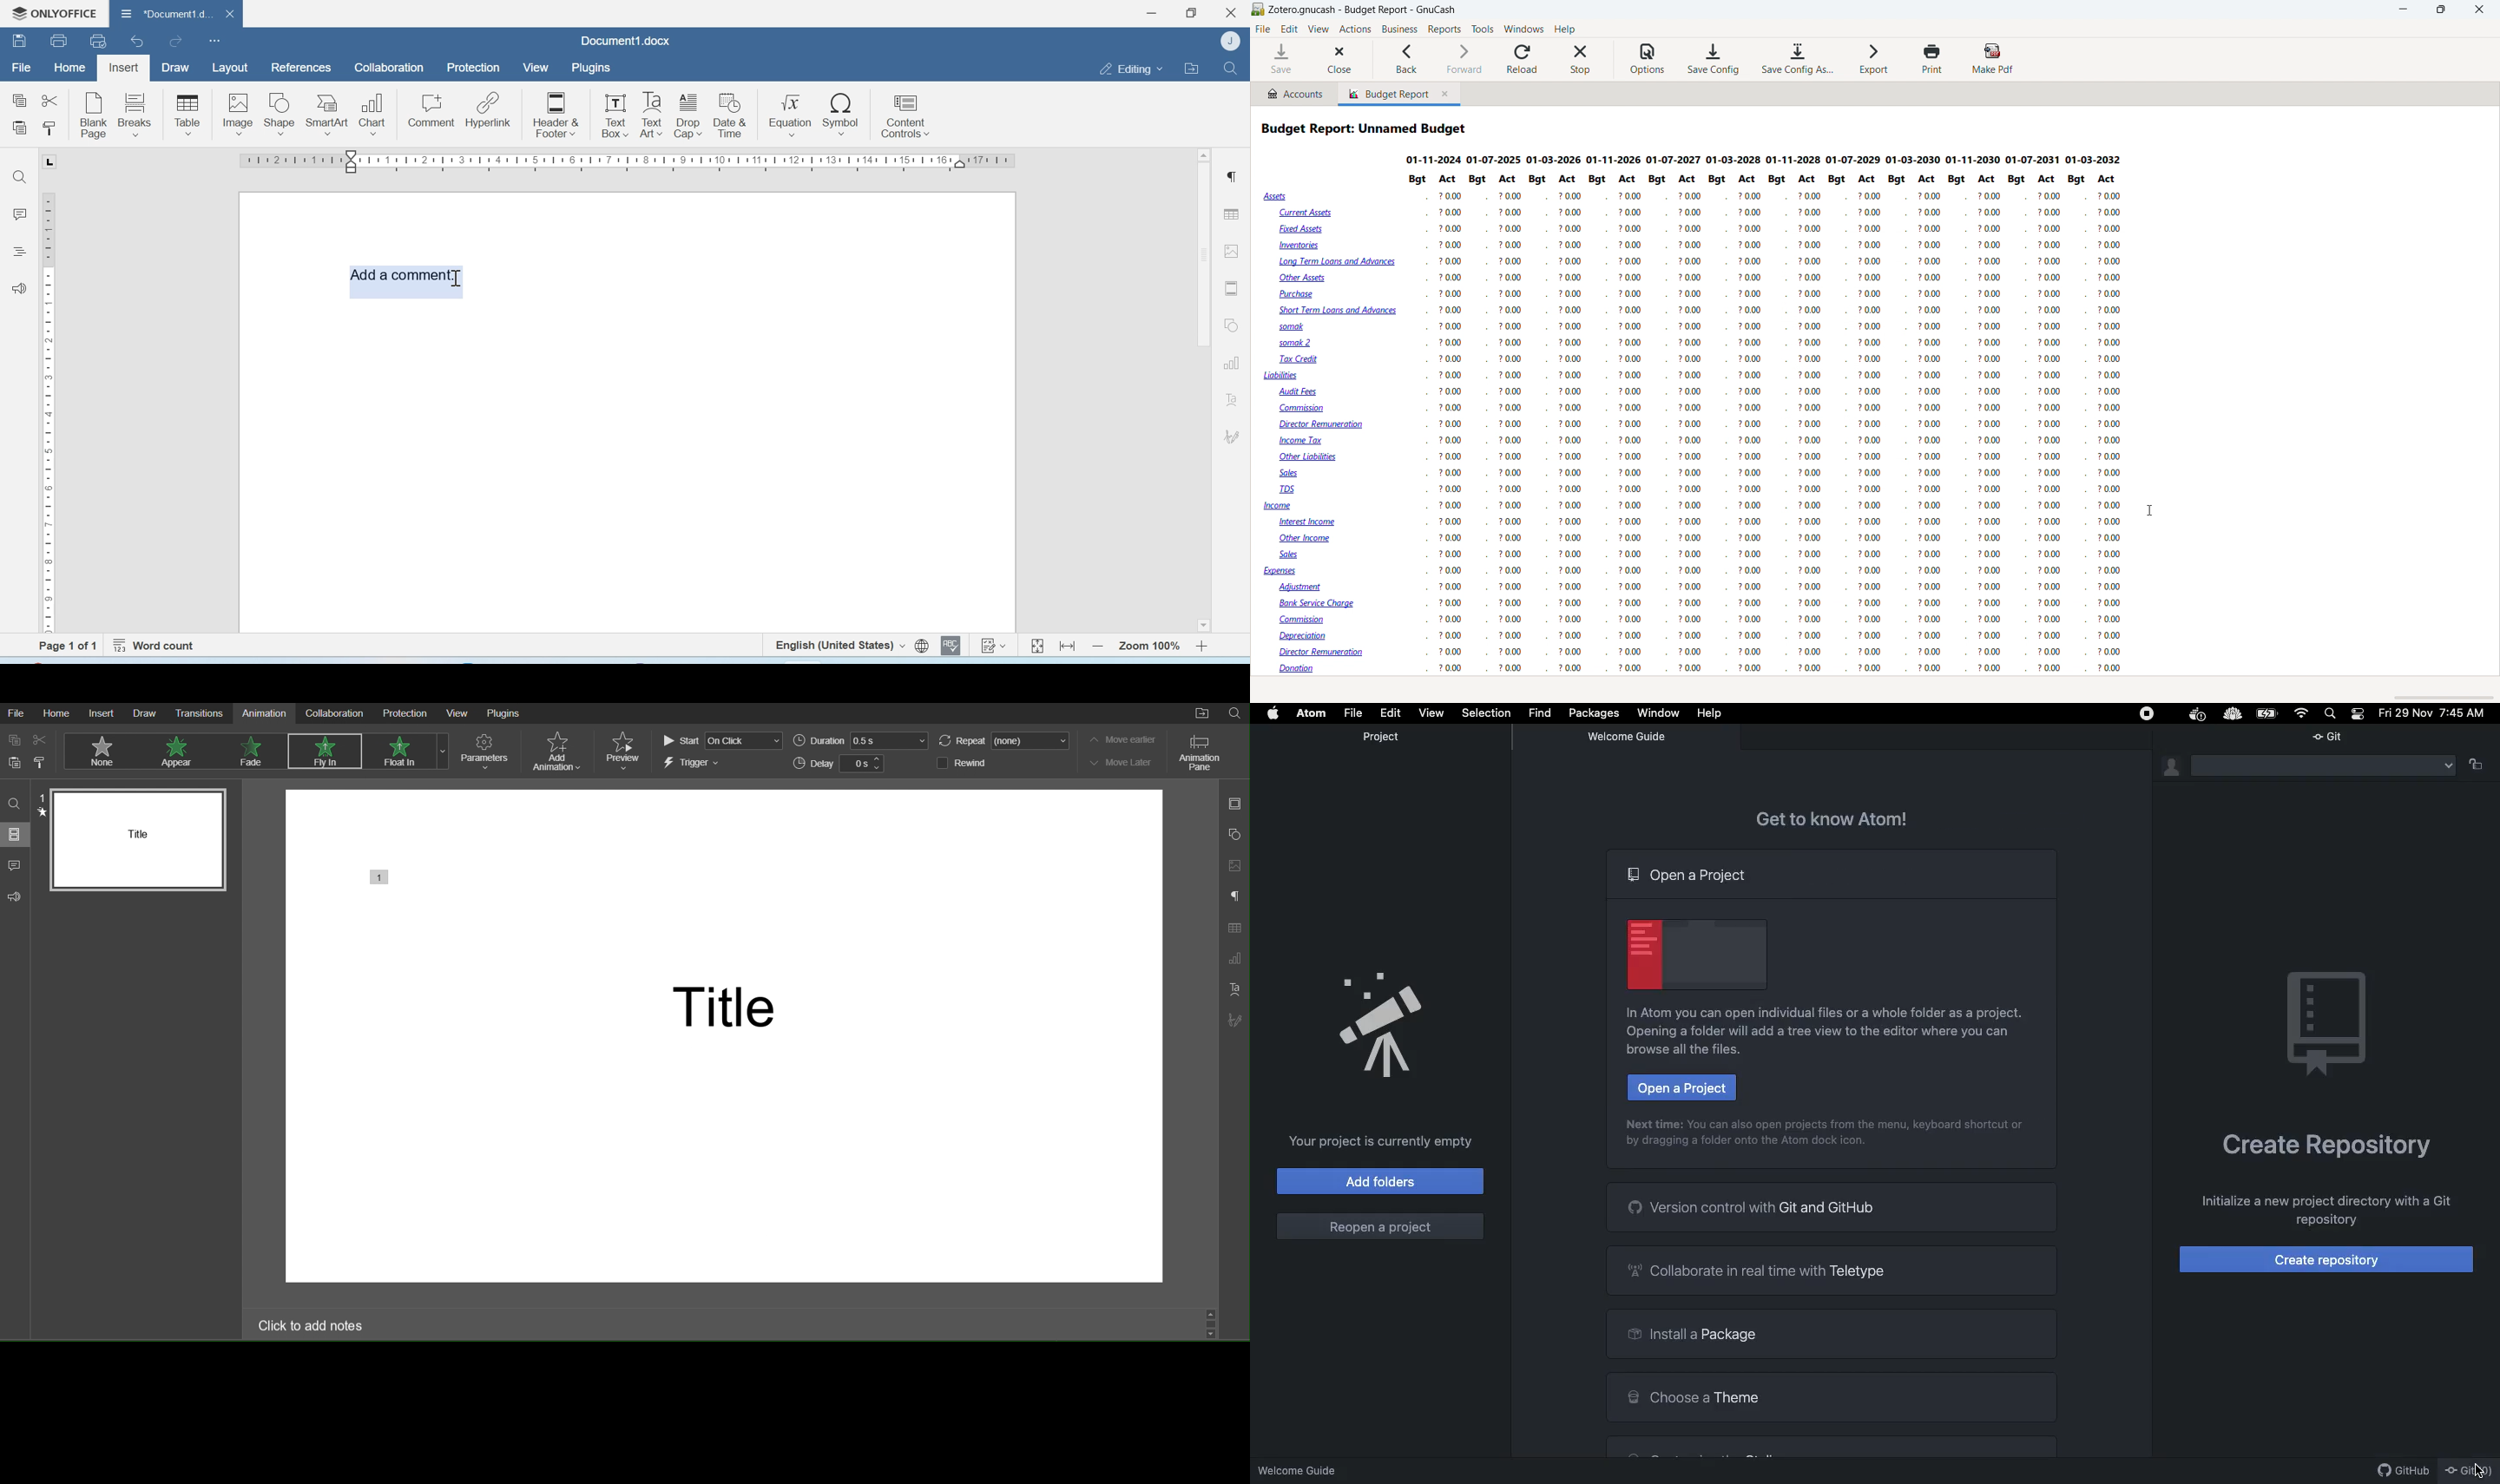  Describe the element at coordinates (163, 11) in the screenshot. I see `Document1.docx` at that location.